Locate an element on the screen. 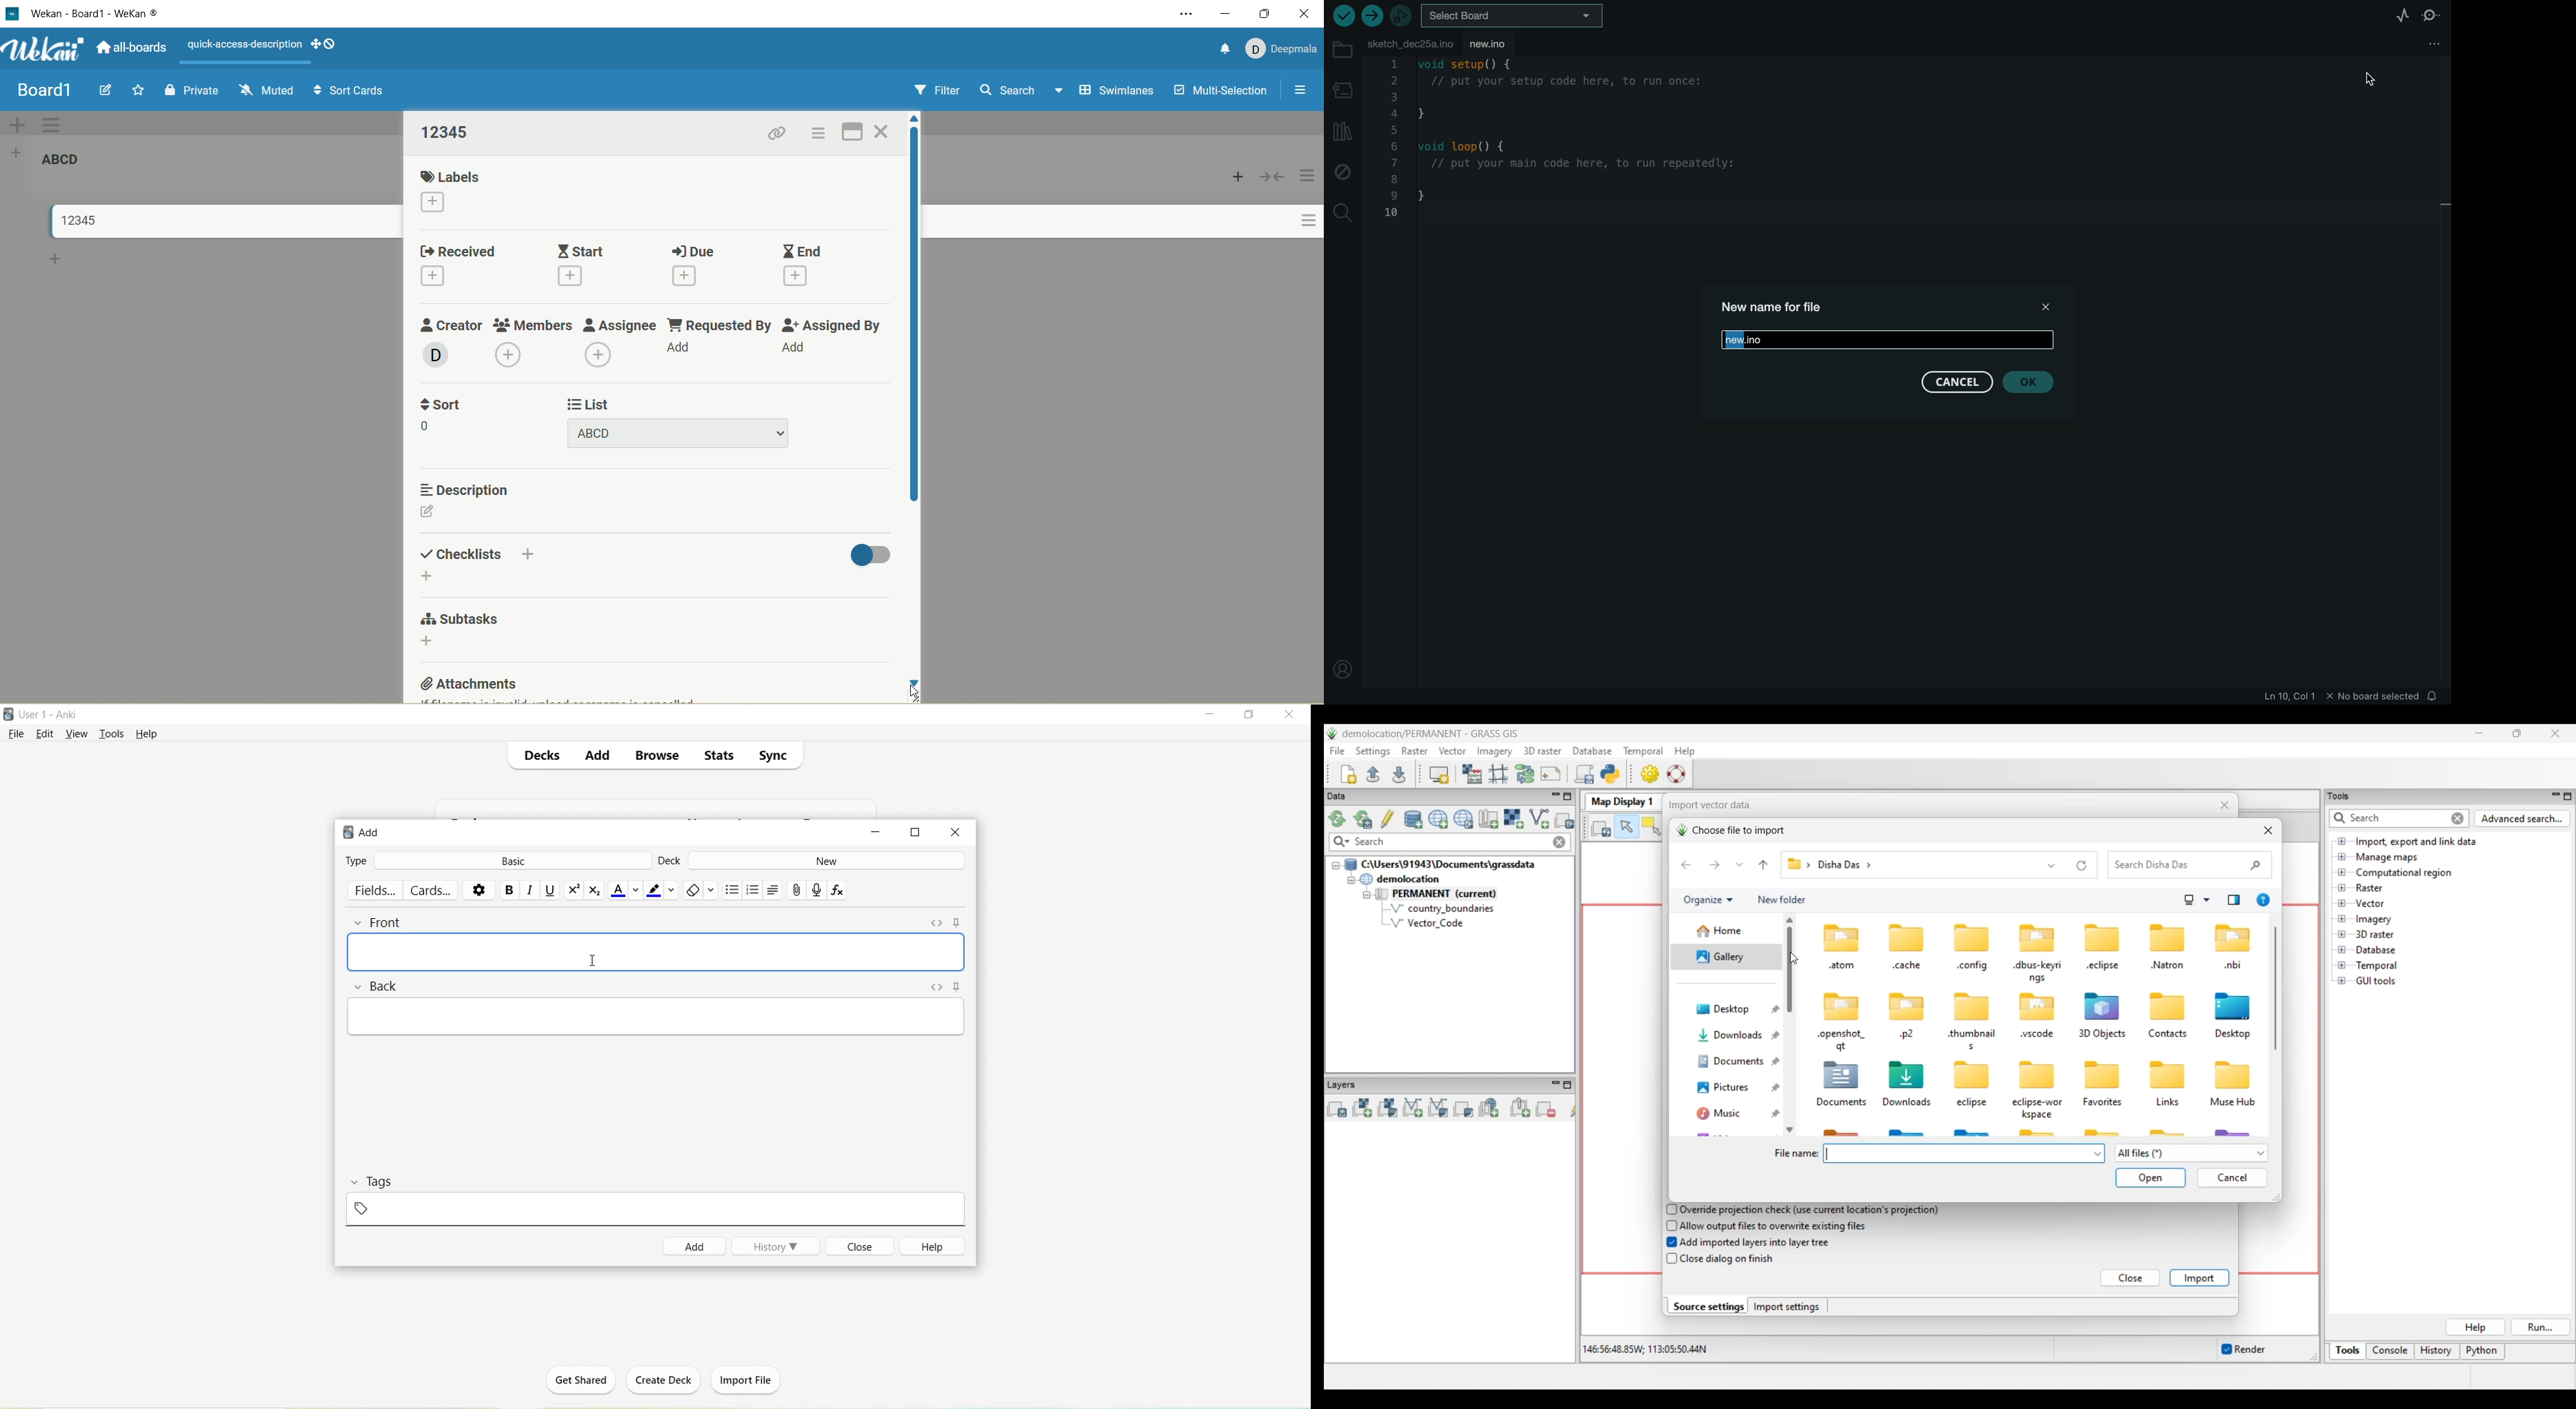 Image resolution: width=2576 pixels, height=1428 pixels. member is located at coordinates (433, 354).